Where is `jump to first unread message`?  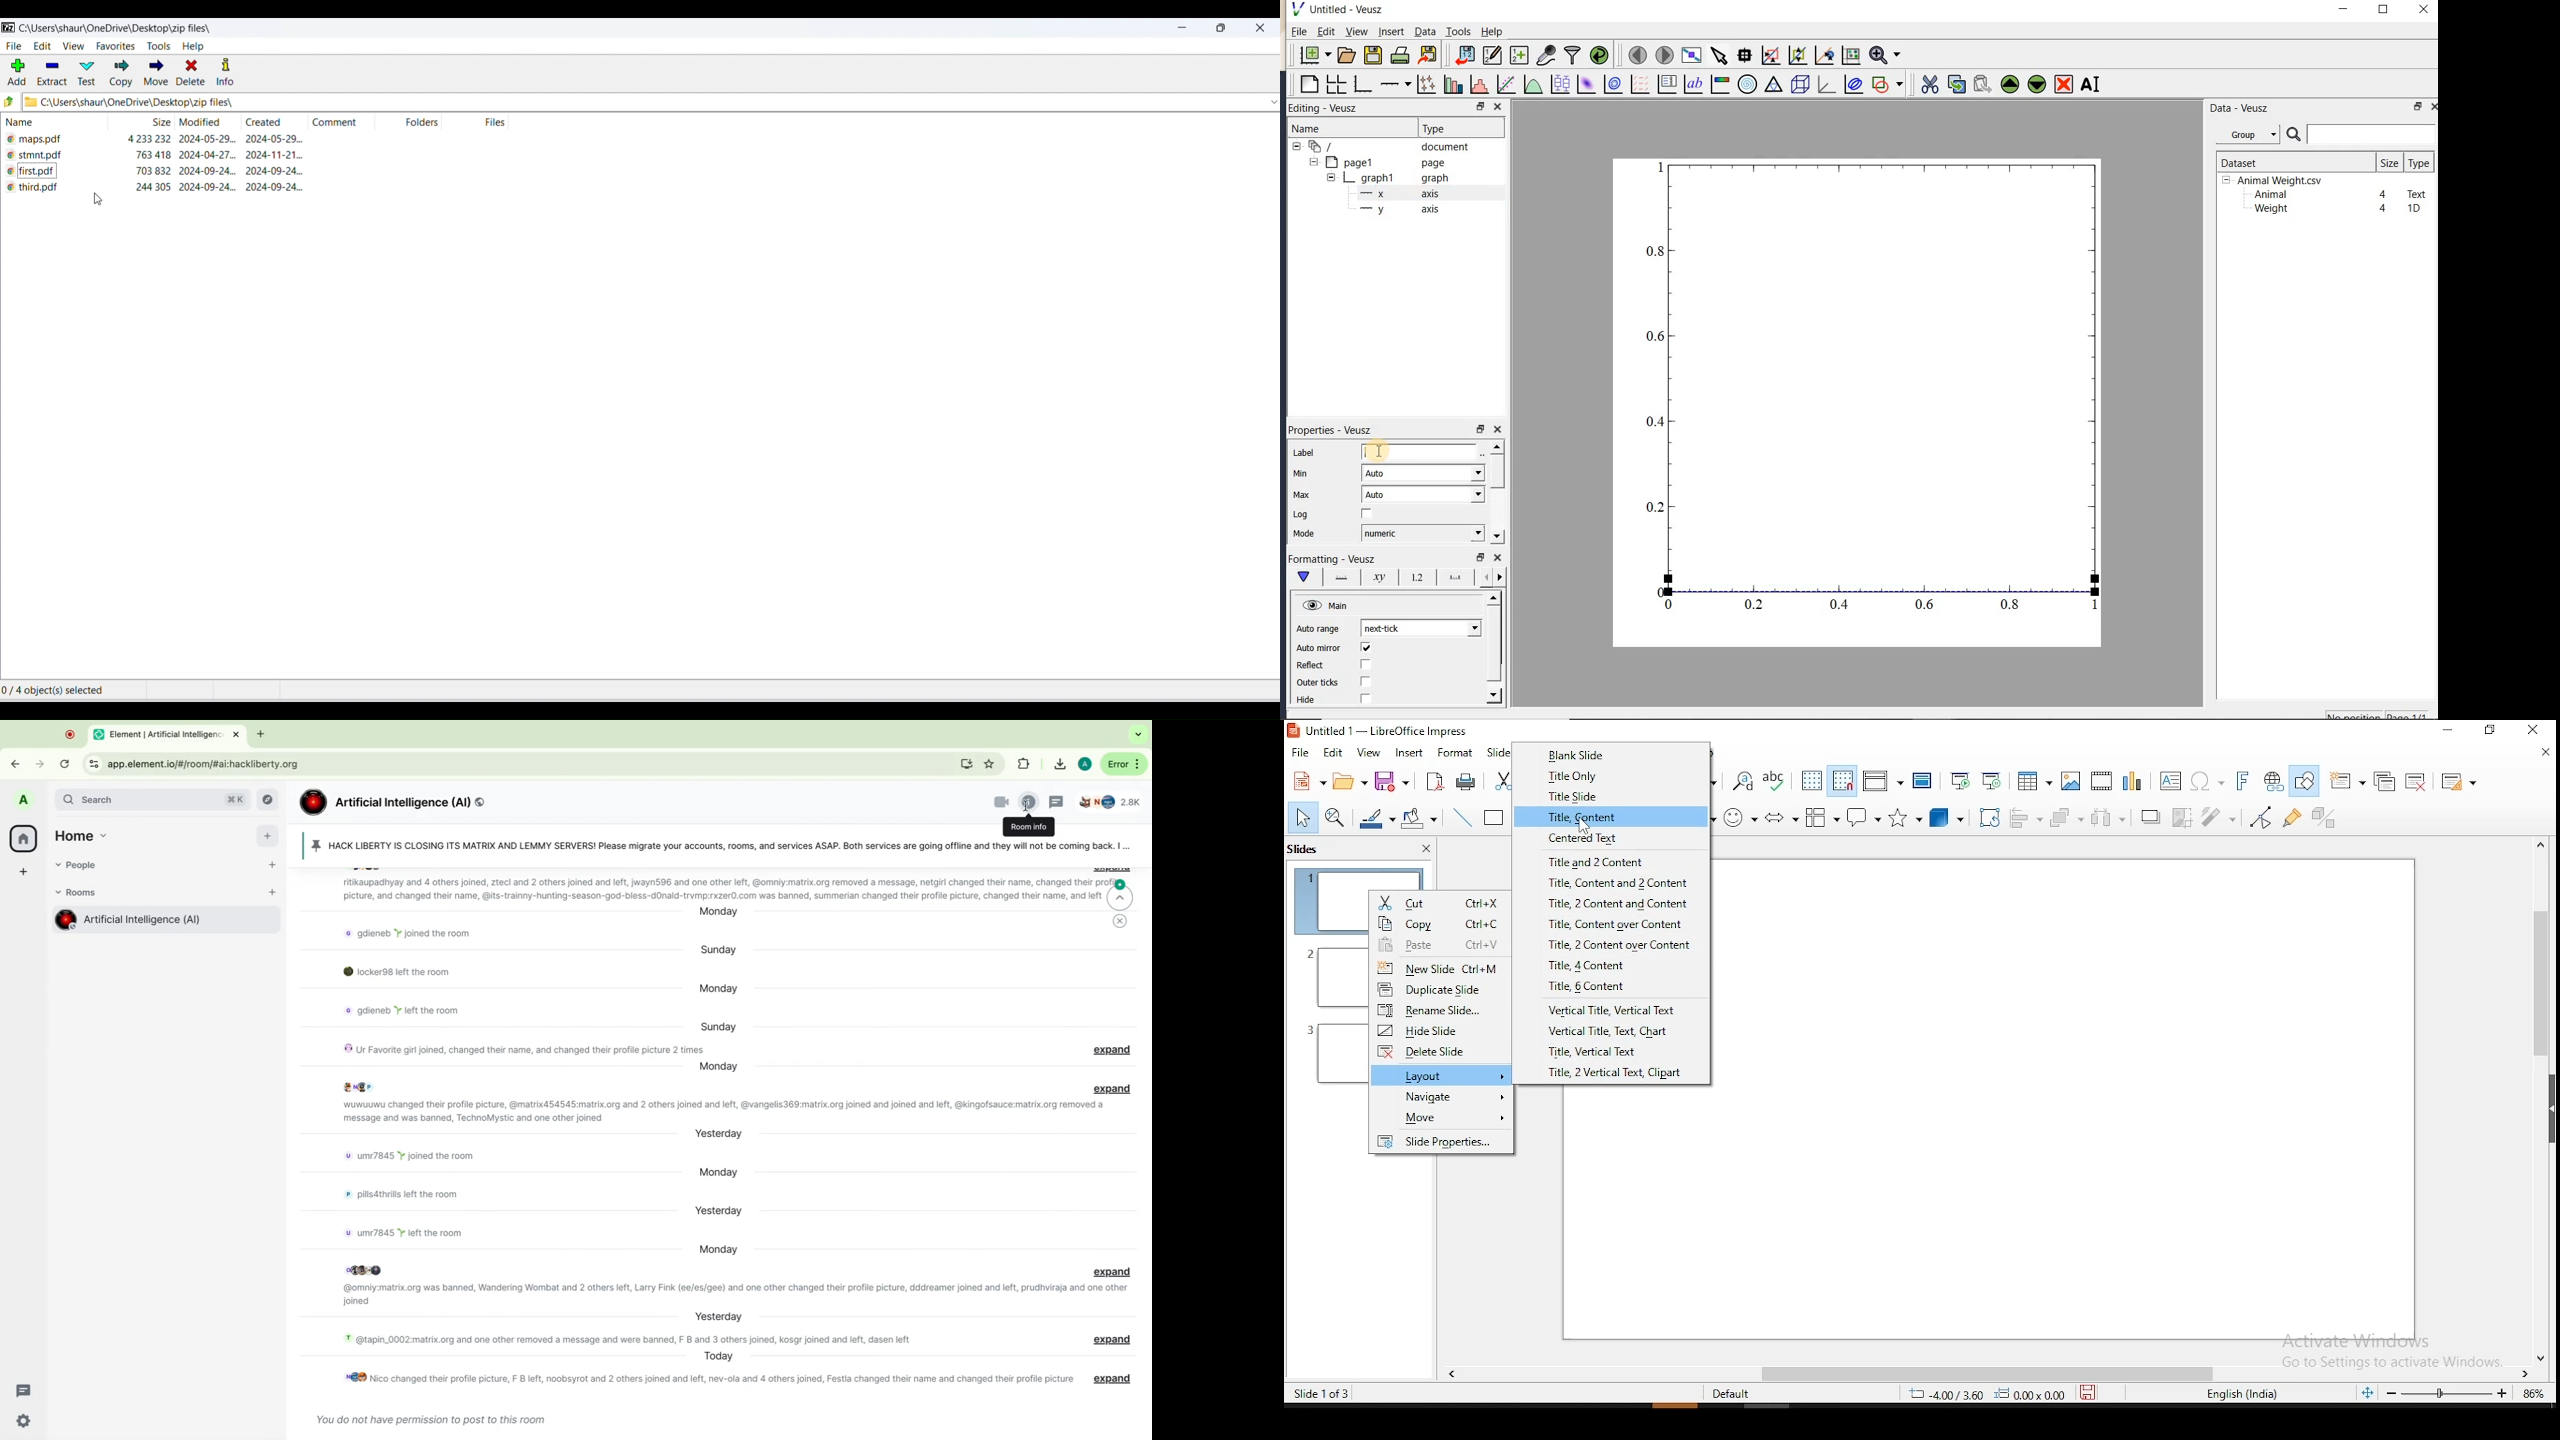 jump to first unread message is located at coordinates (1125, 894).